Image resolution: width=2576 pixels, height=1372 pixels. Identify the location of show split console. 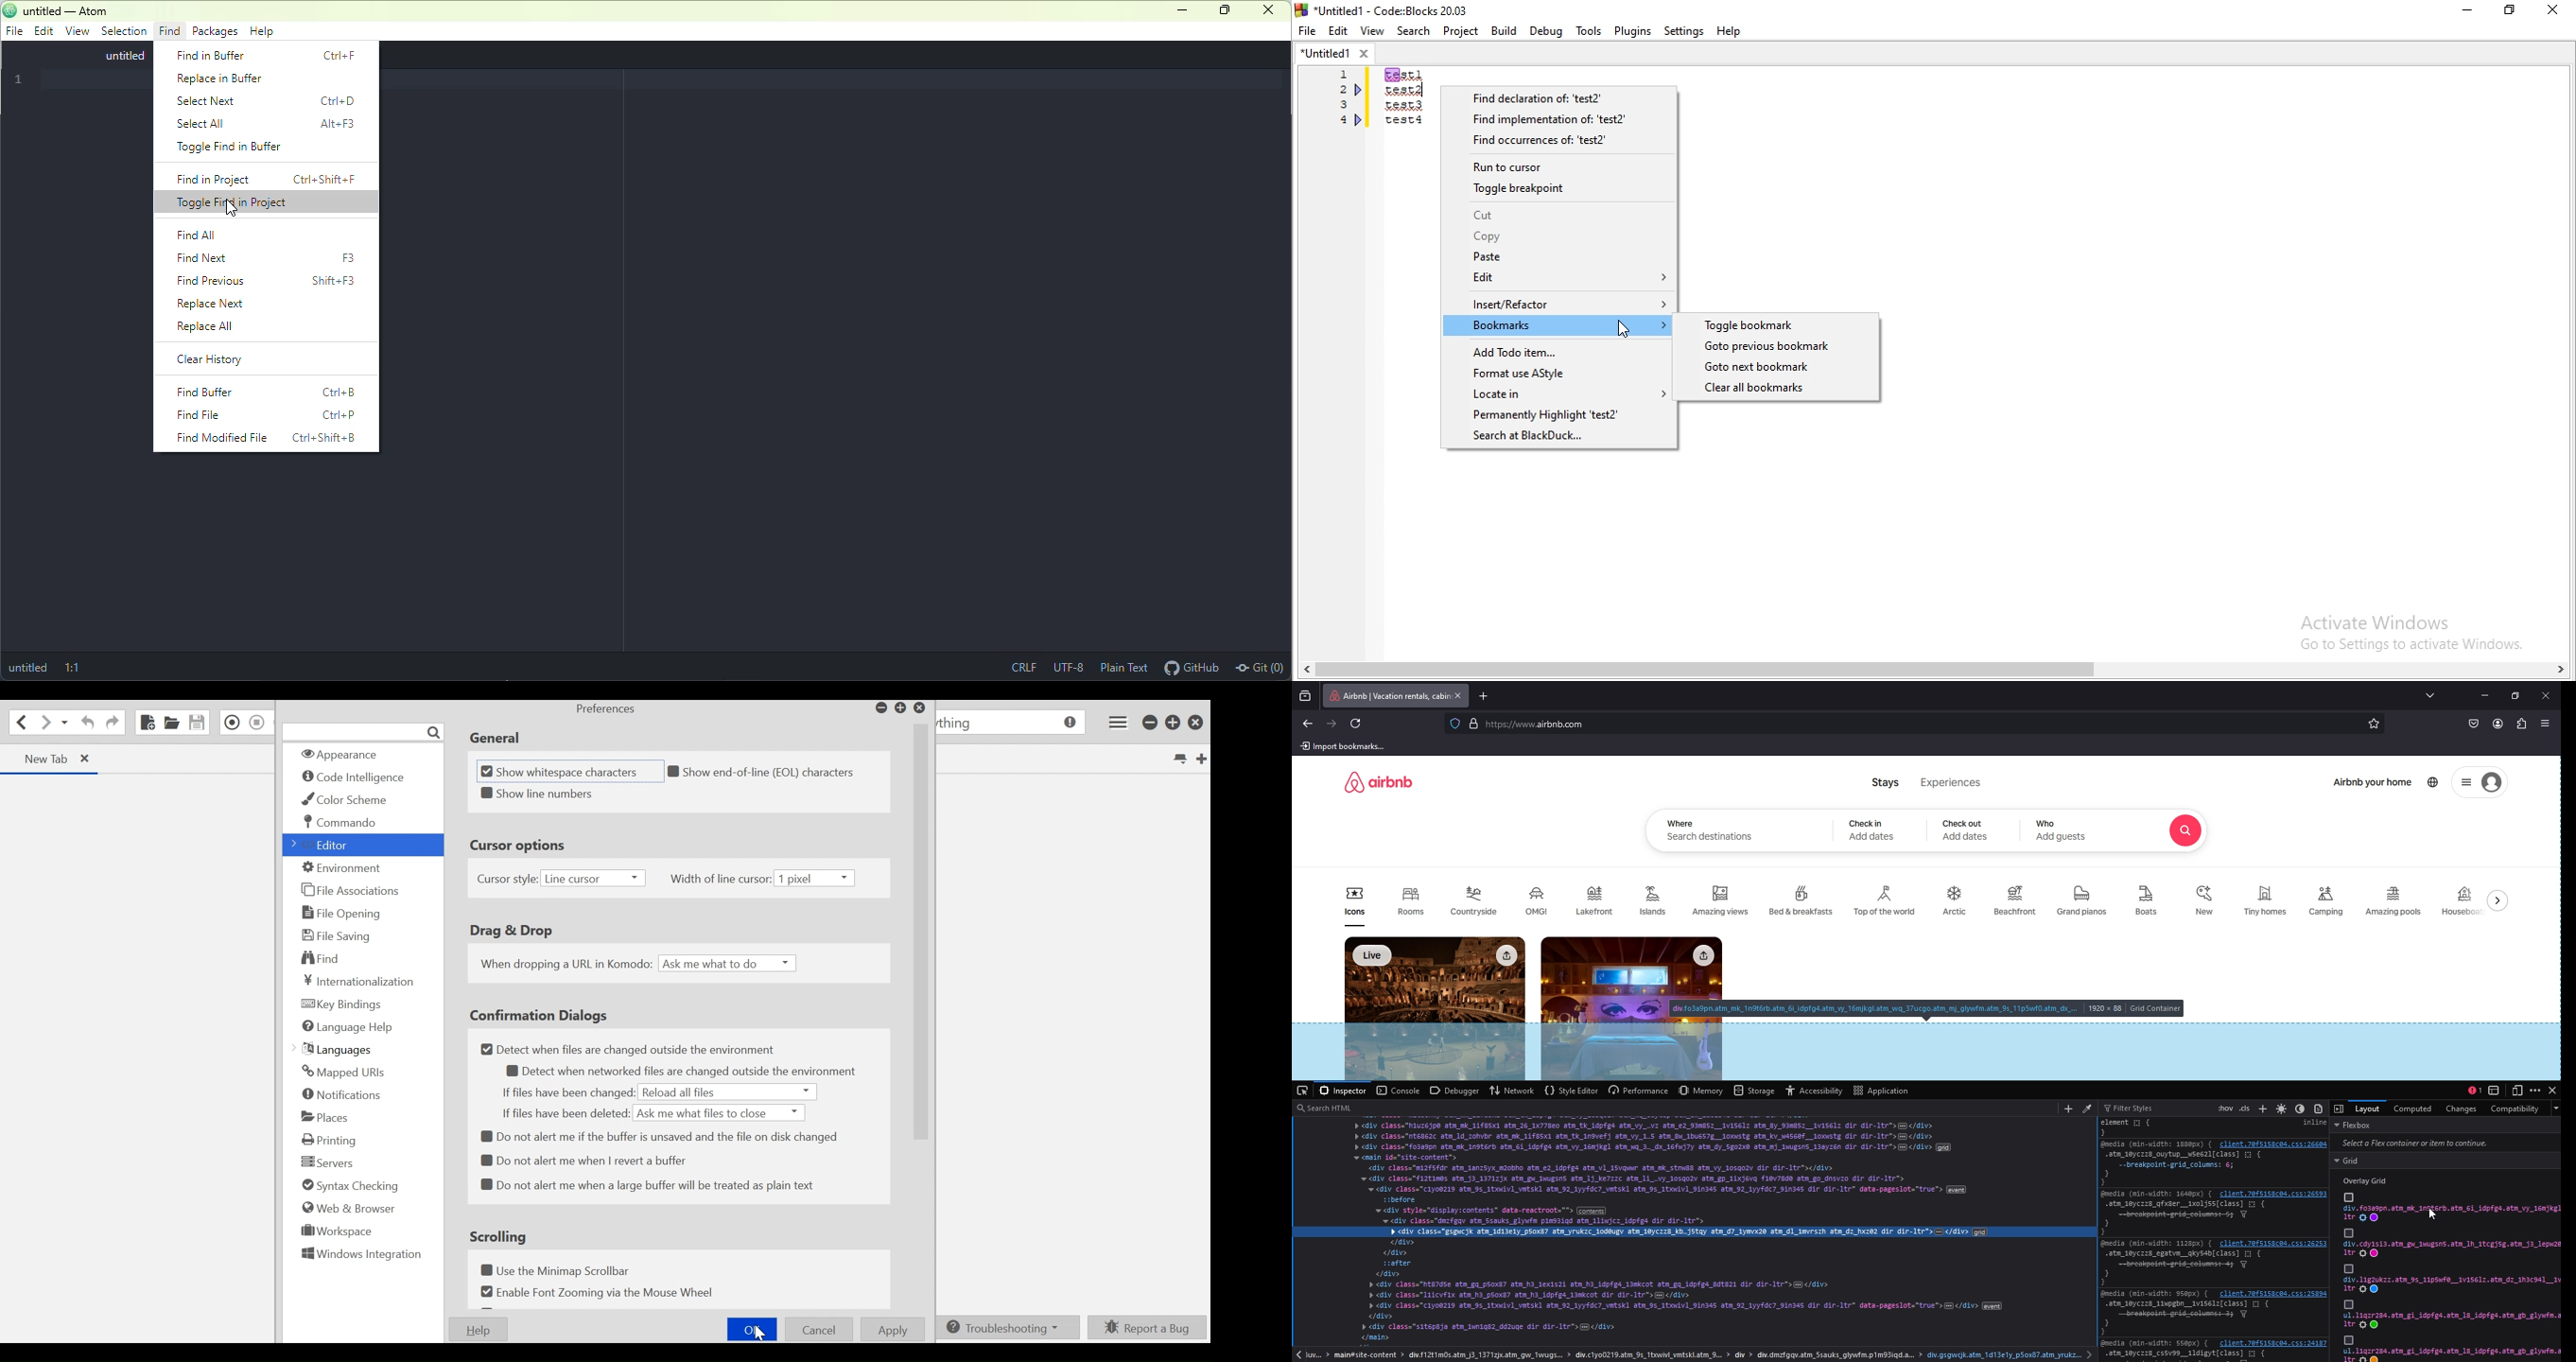
(2474, 1090).